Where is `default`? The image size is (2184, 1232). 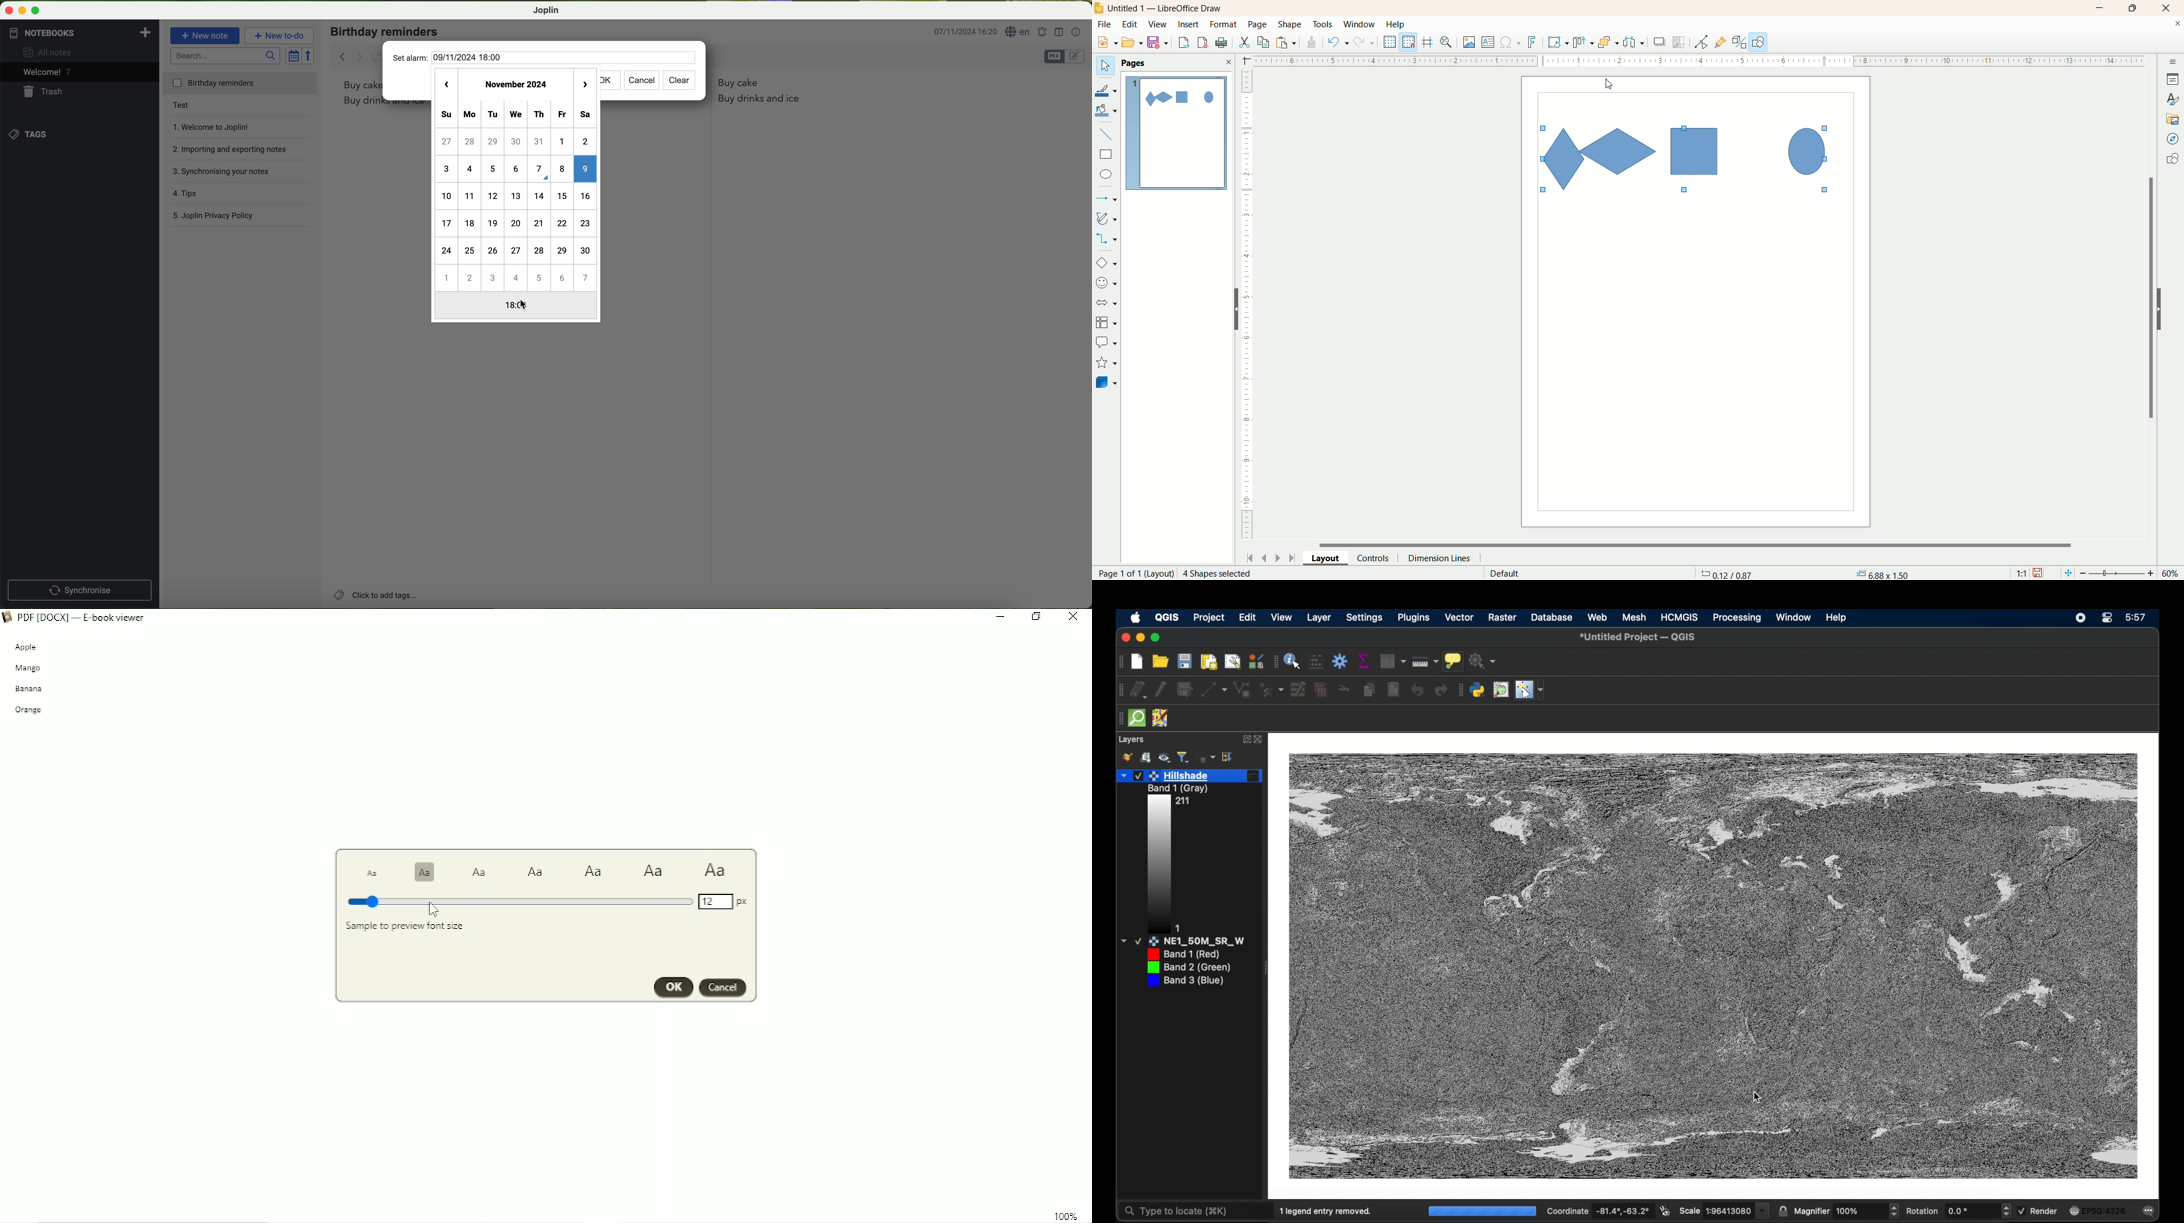 default is located at coordinates (1506, 573).